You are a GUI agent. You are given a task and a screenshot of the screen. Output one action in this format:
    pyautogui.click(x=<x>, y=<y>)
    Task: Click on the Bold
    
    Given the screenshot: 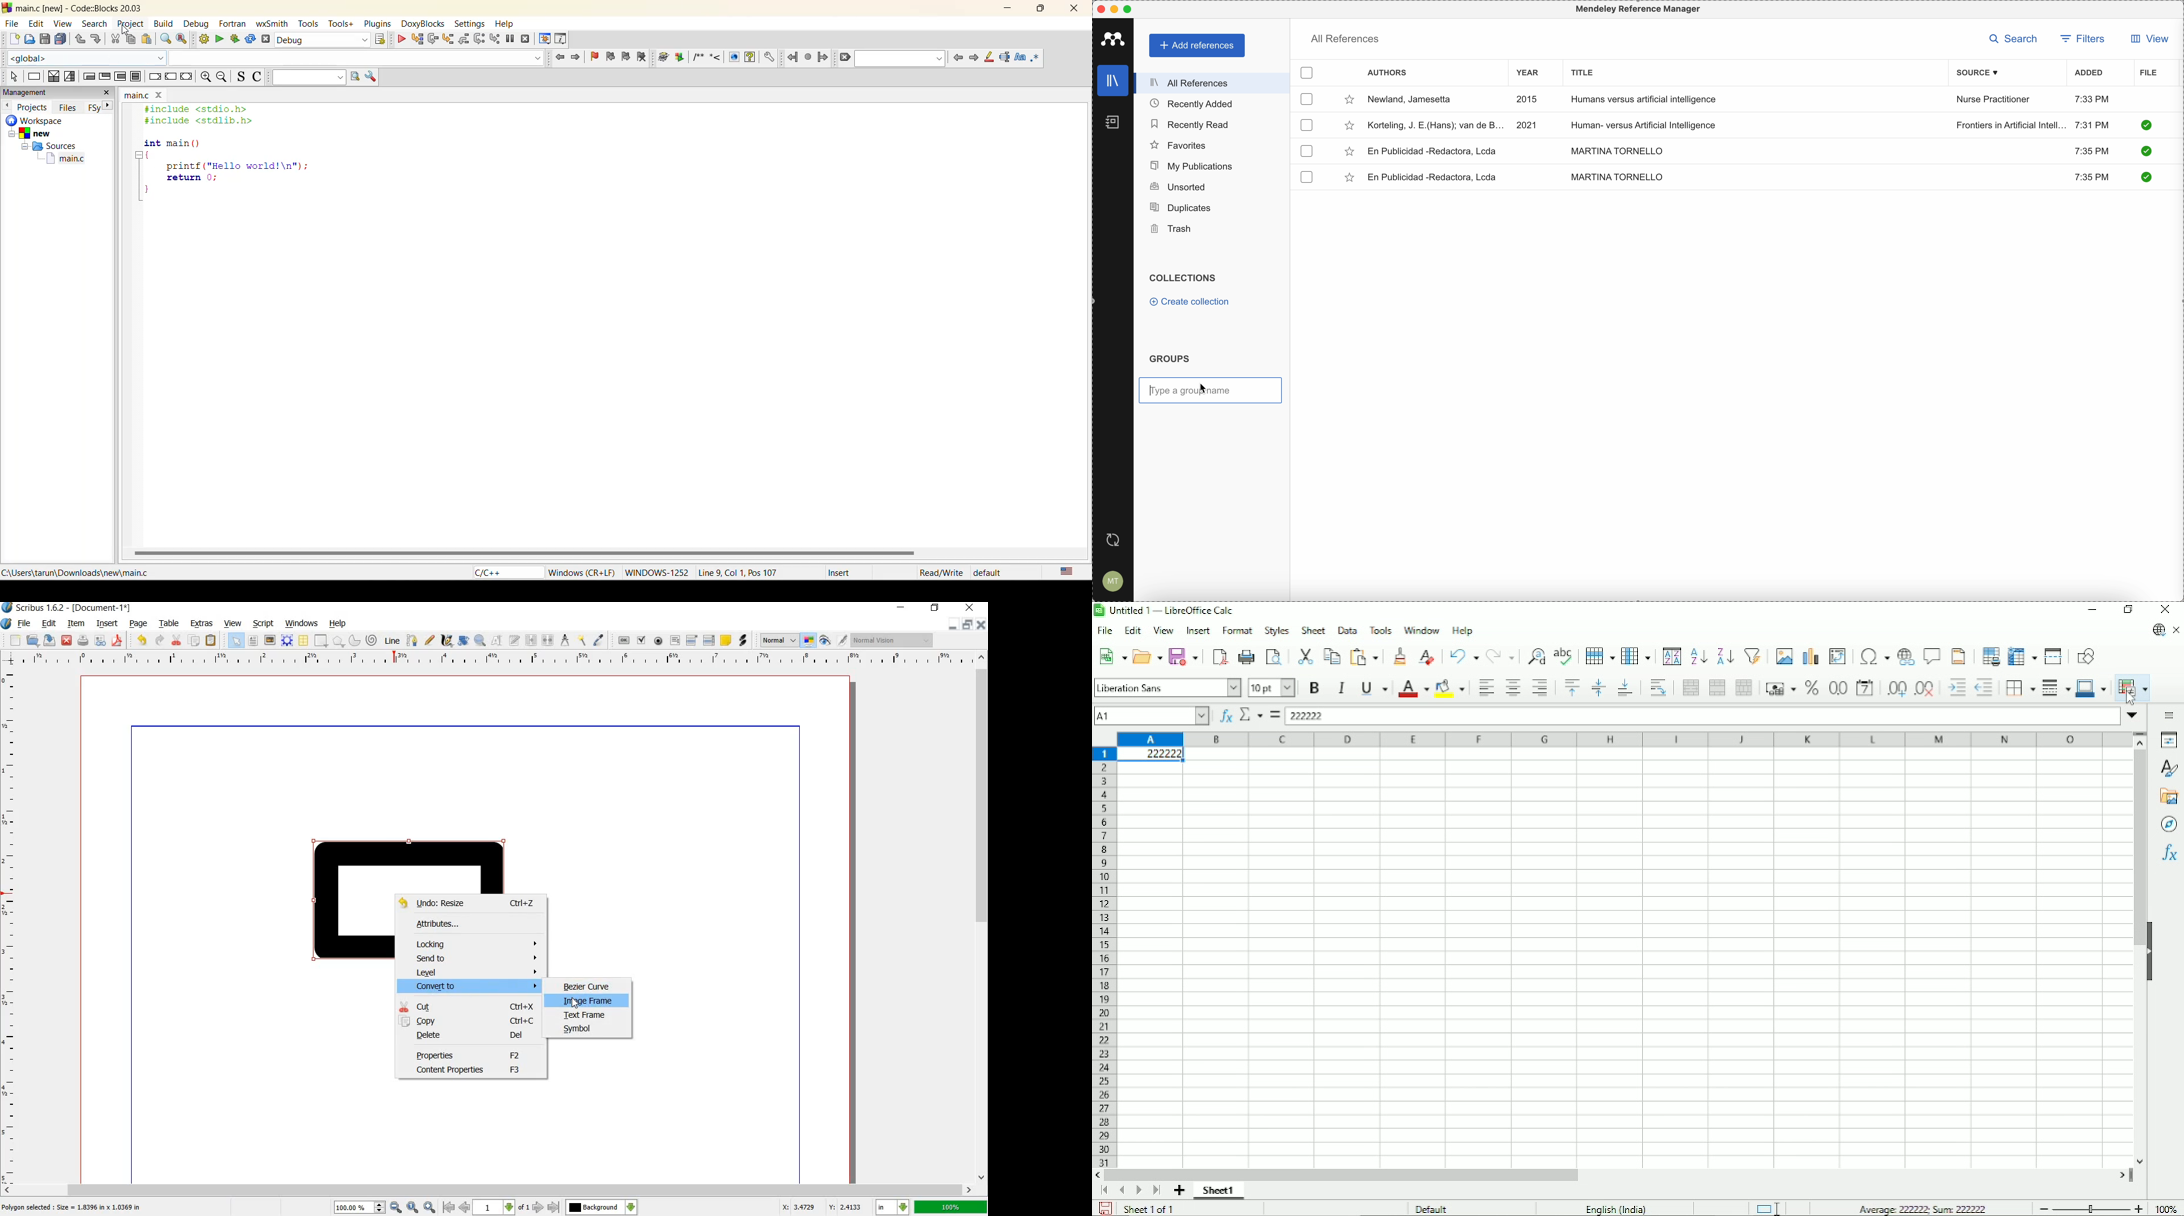 What is the action you would take?
    pyautogui.click(x=1313, y=687)
    